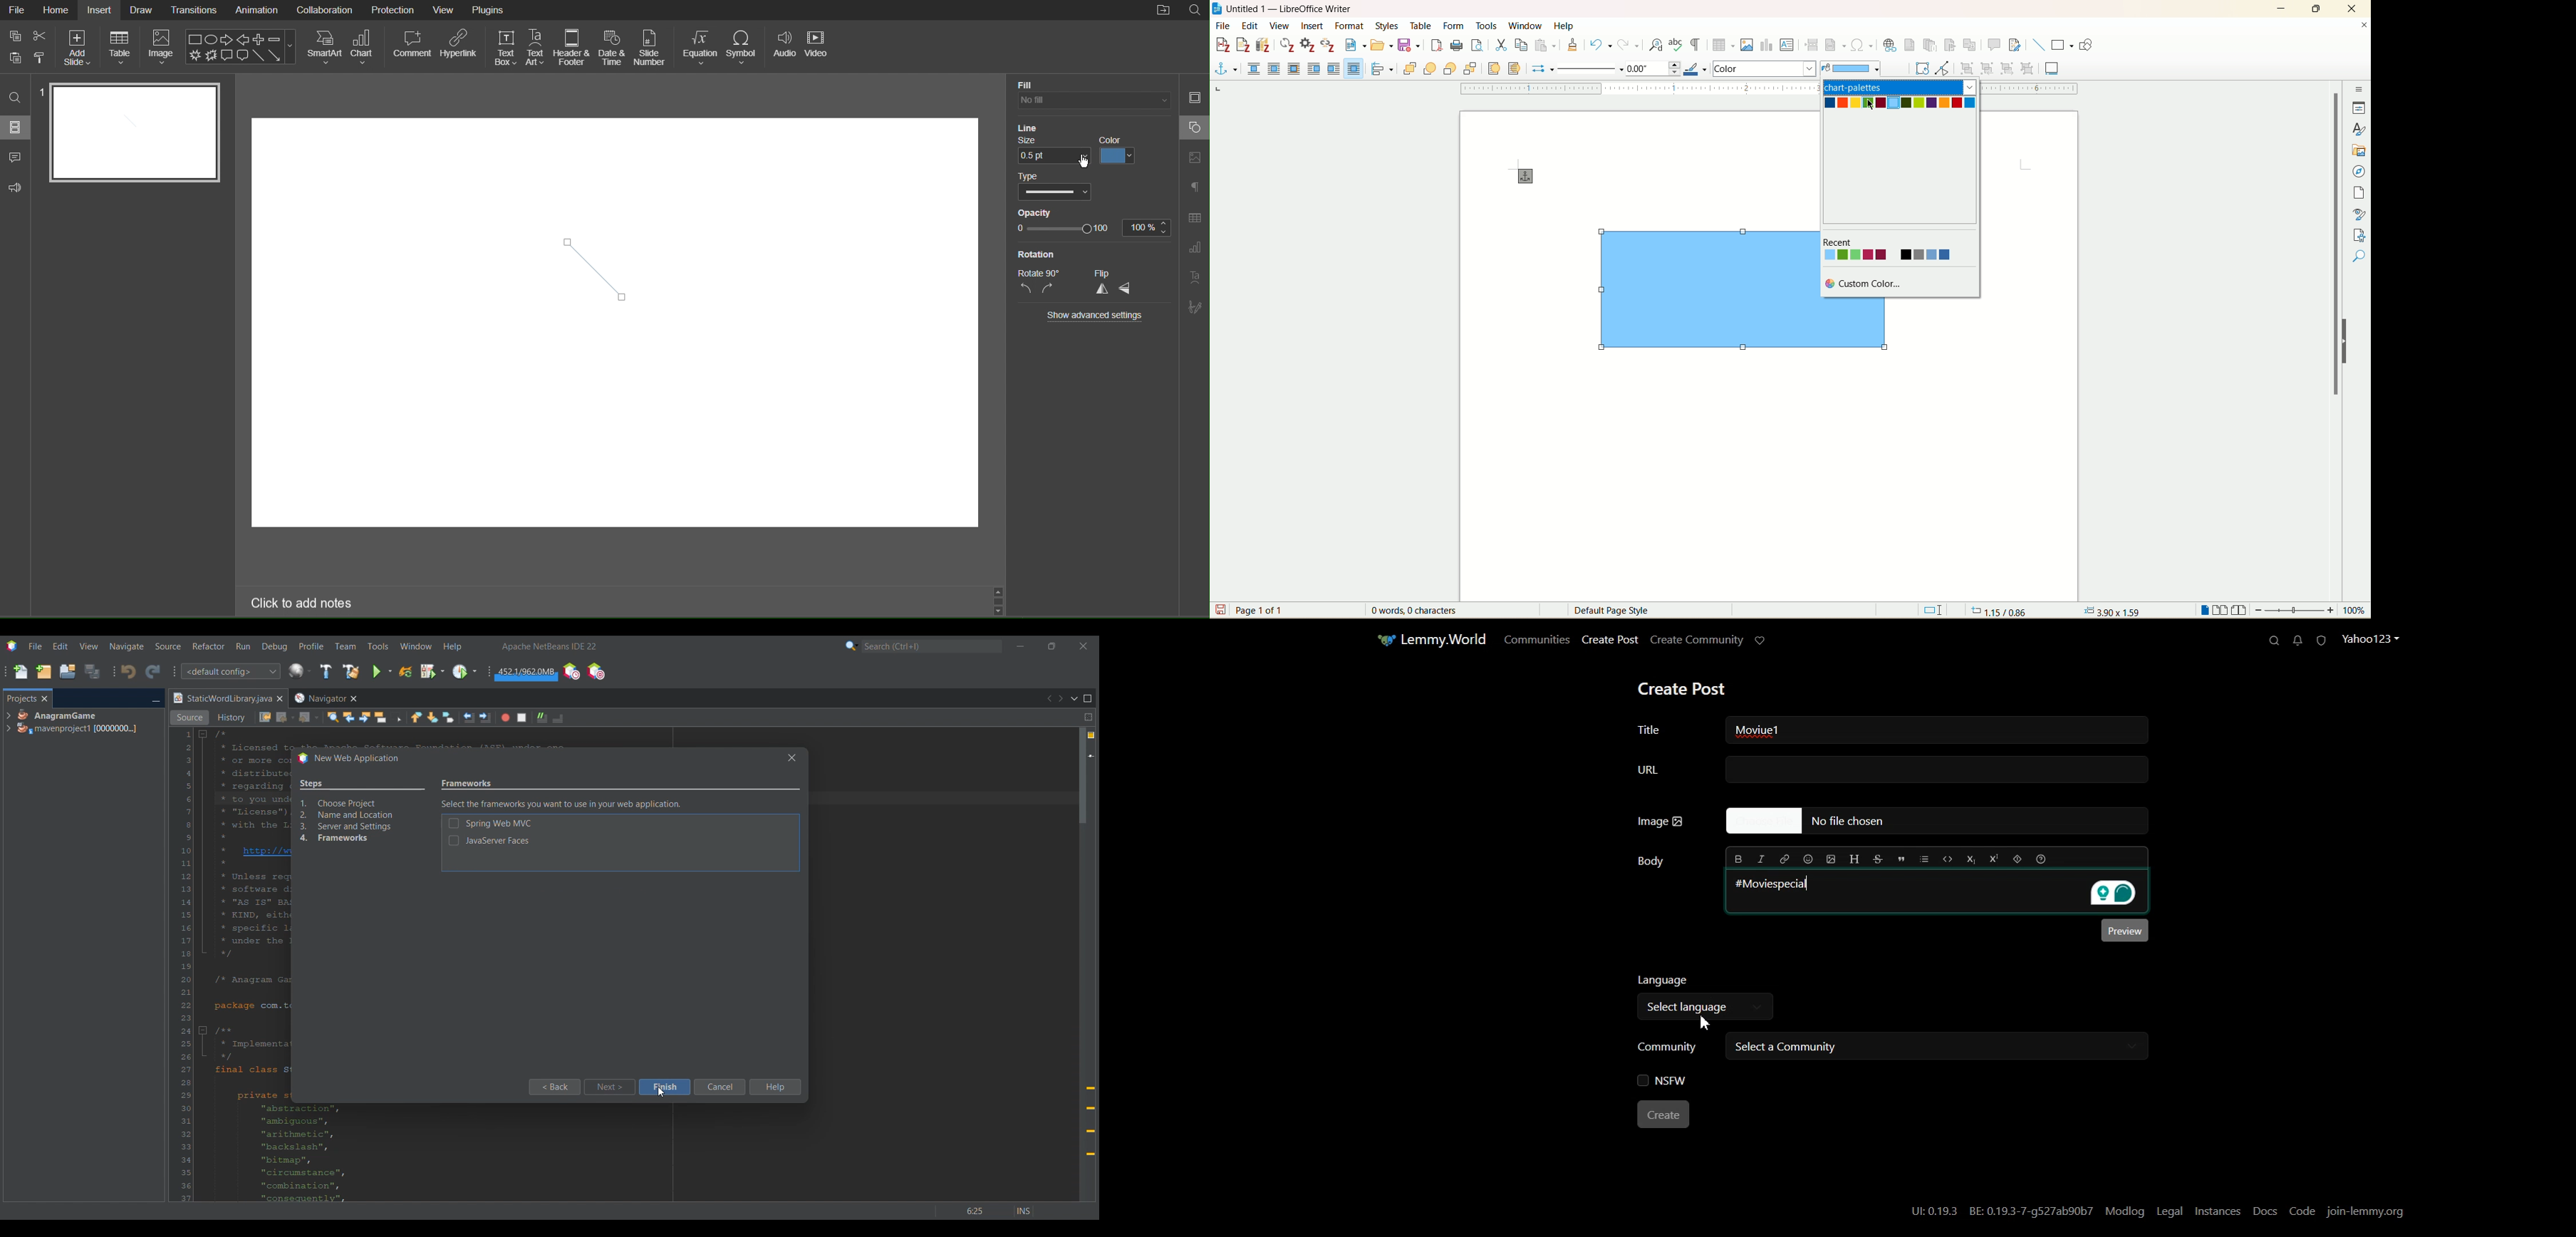  I want to click on parallel, so click(1273, 68).